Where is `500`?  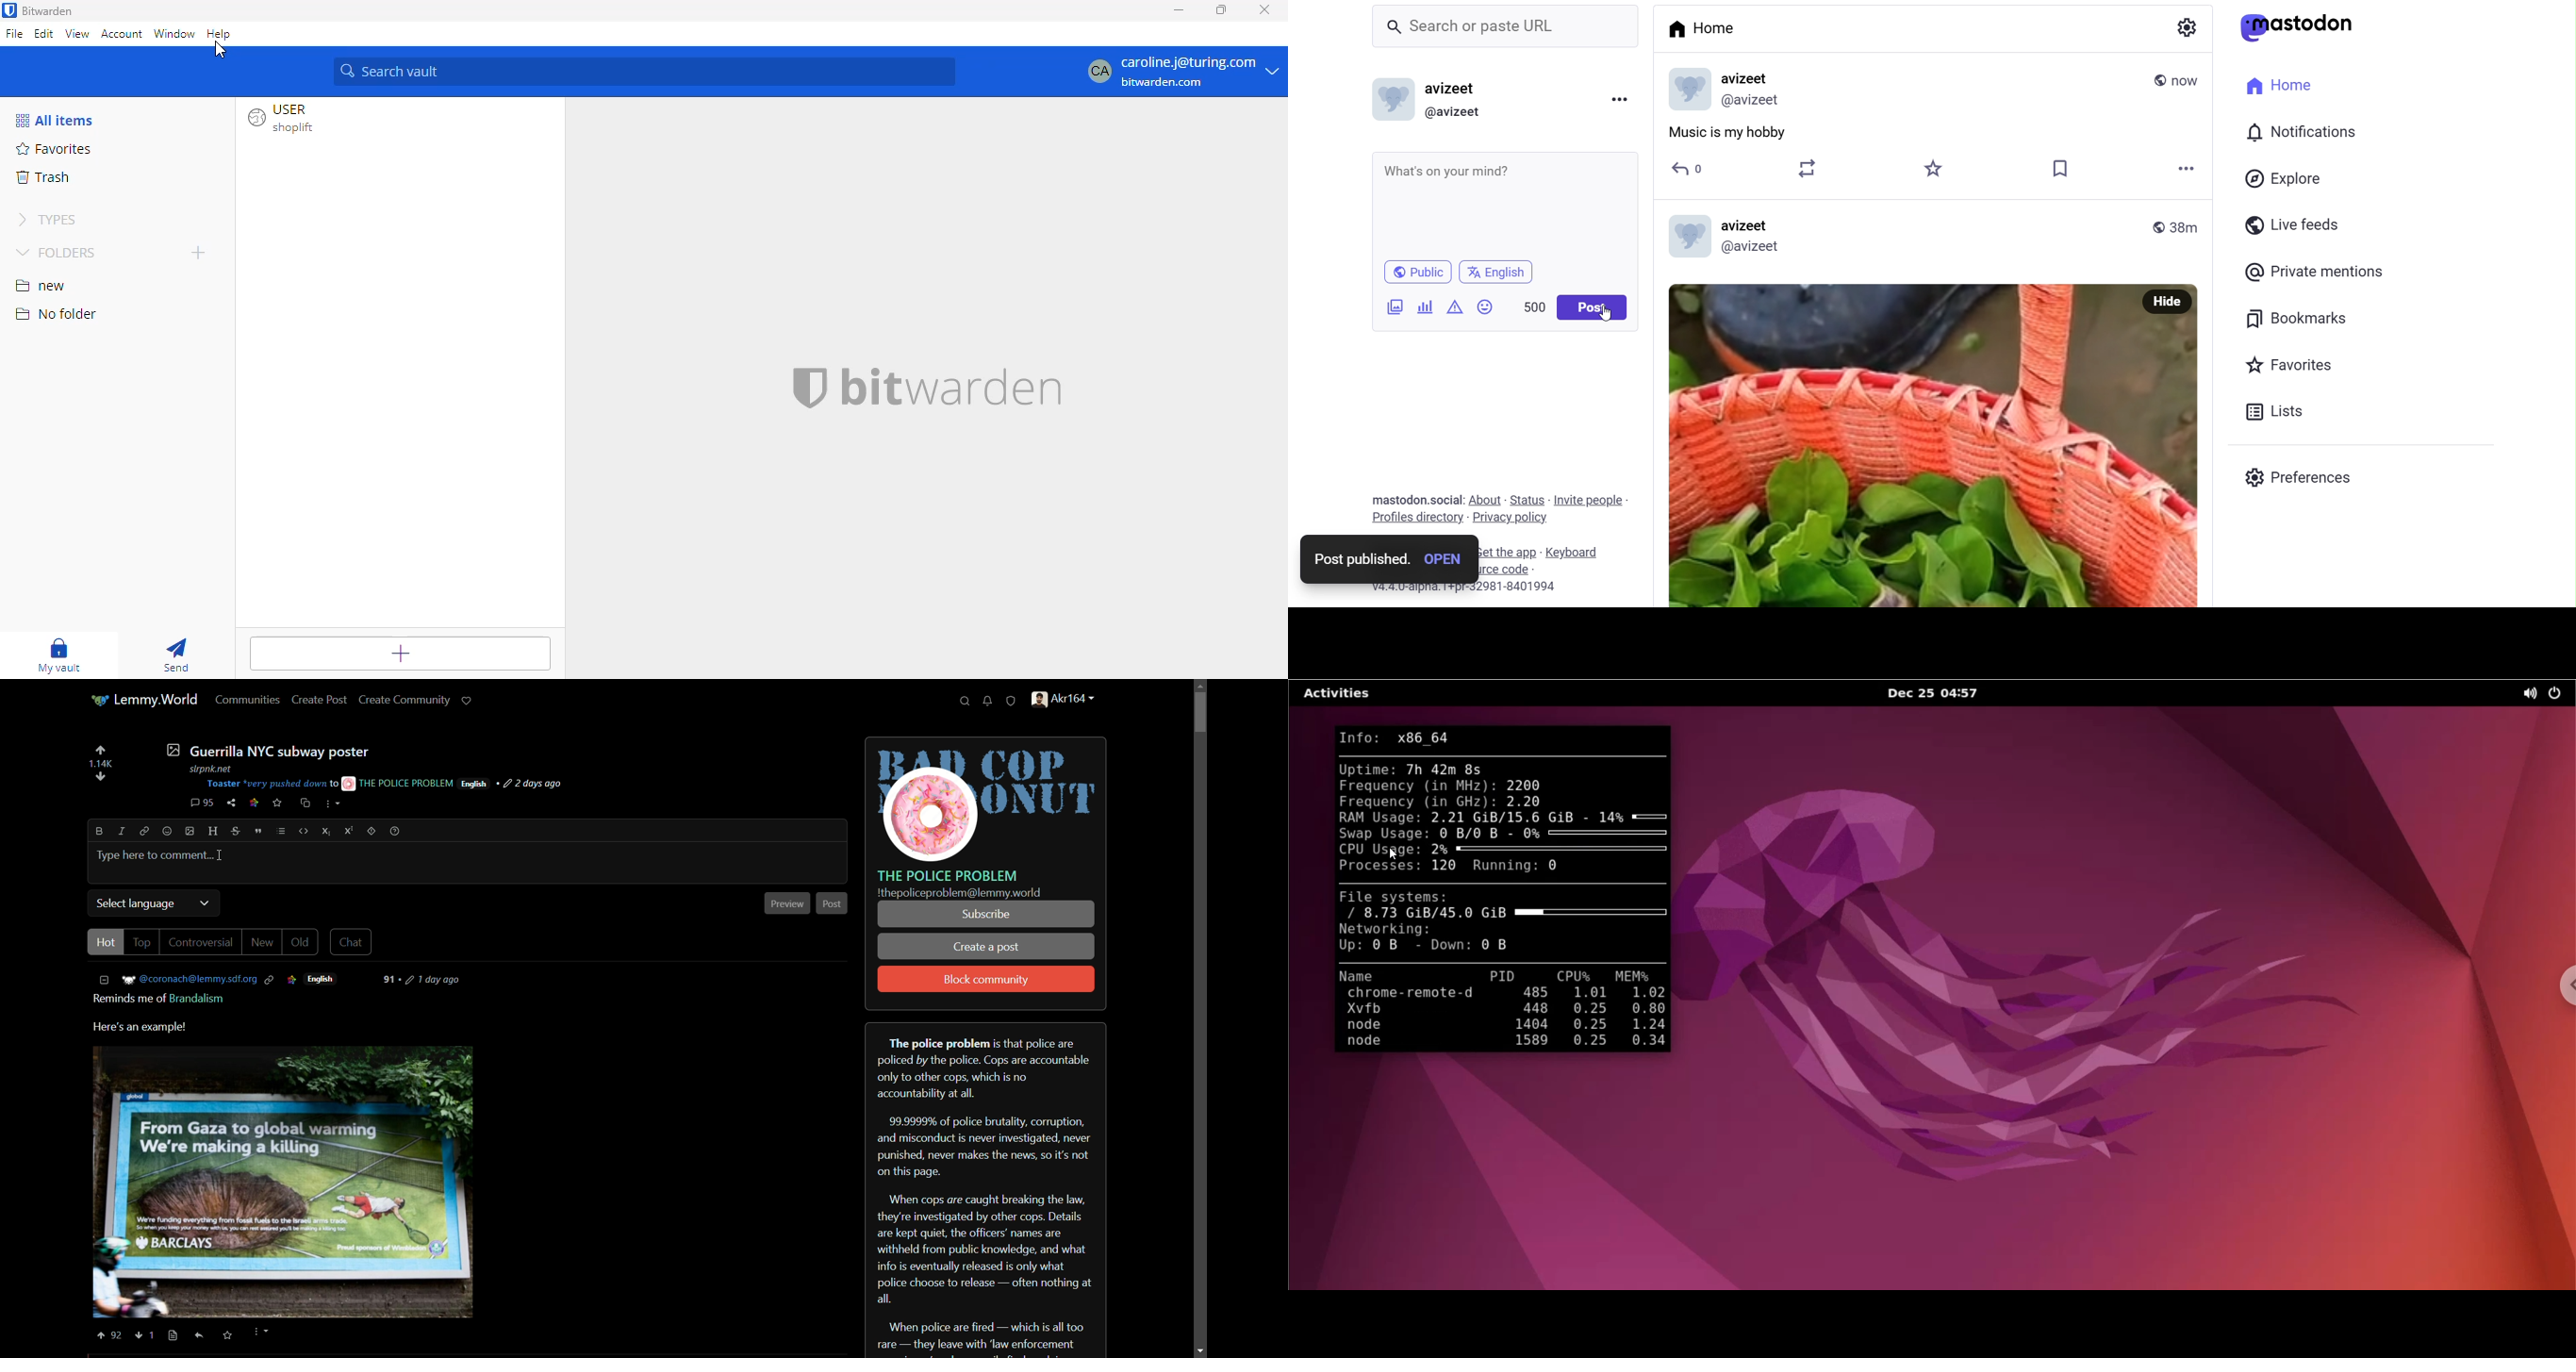
500 is located at coordinates (1530, 307).